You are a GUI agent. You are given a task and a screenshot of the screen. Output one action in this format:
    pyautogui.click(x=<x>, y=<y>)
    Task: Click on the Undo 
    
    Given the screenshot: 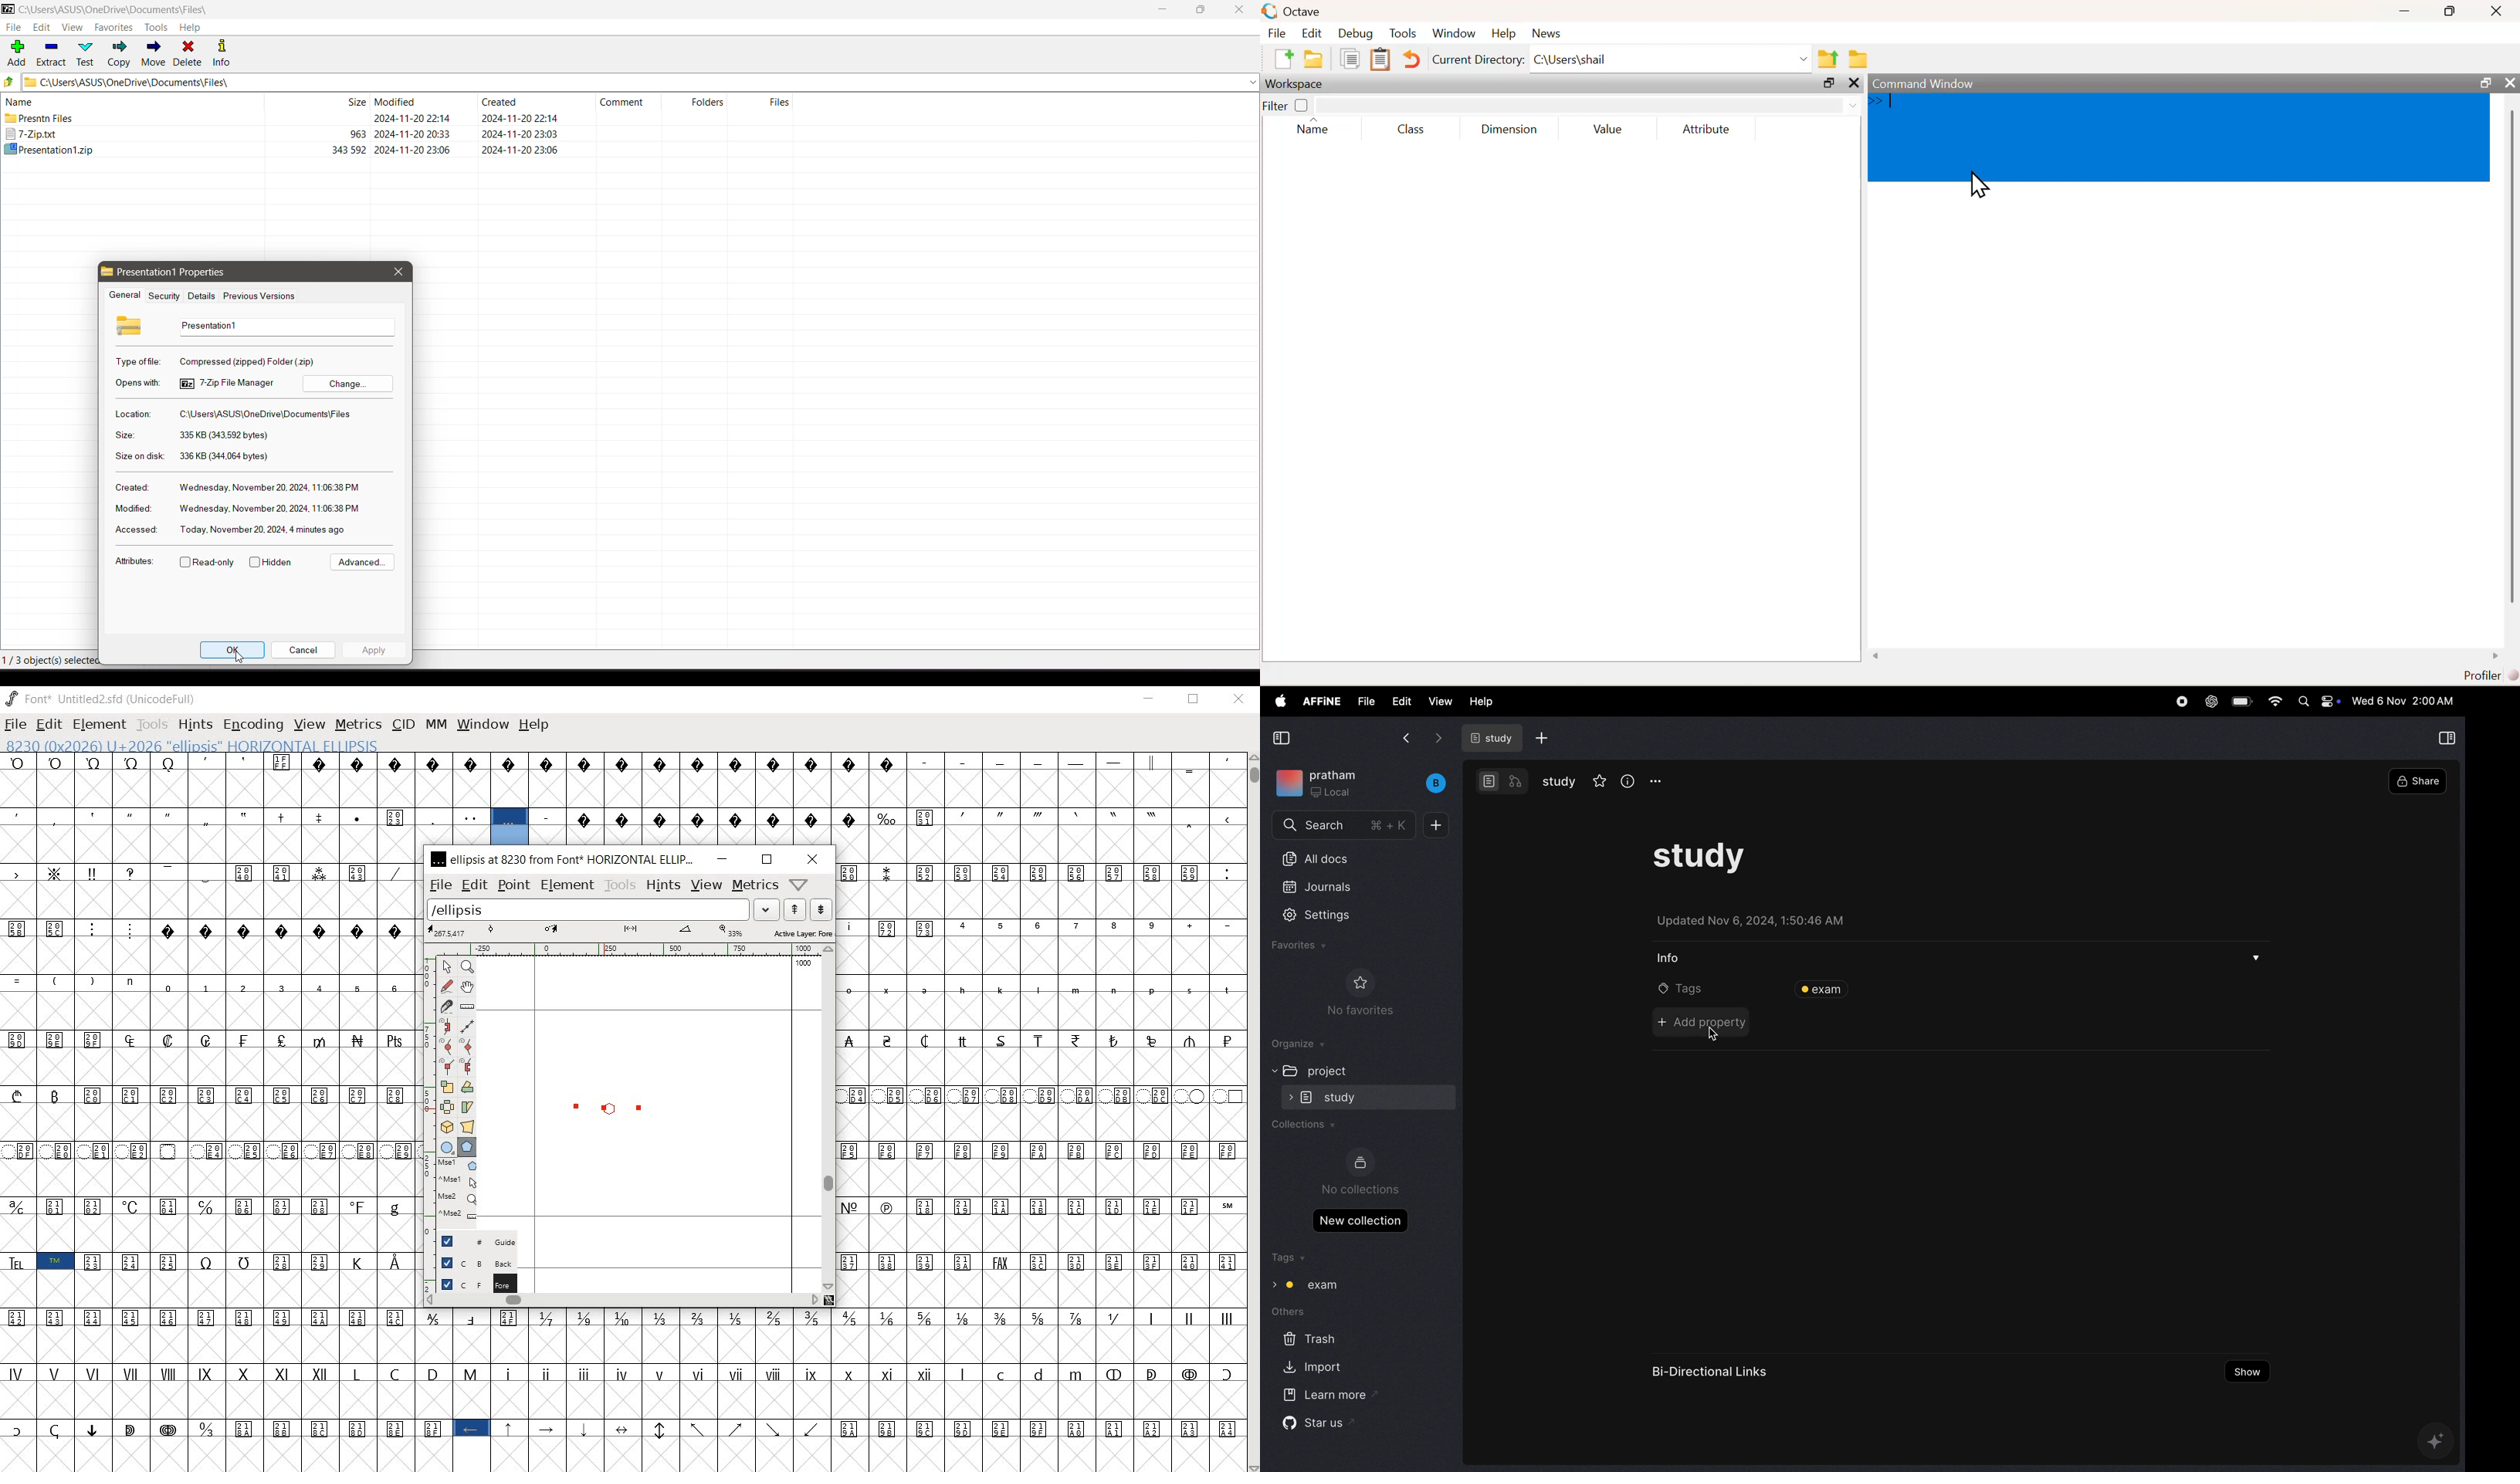 What is the action you would take?
    pyautogui.click(x=1411, y=59)
    